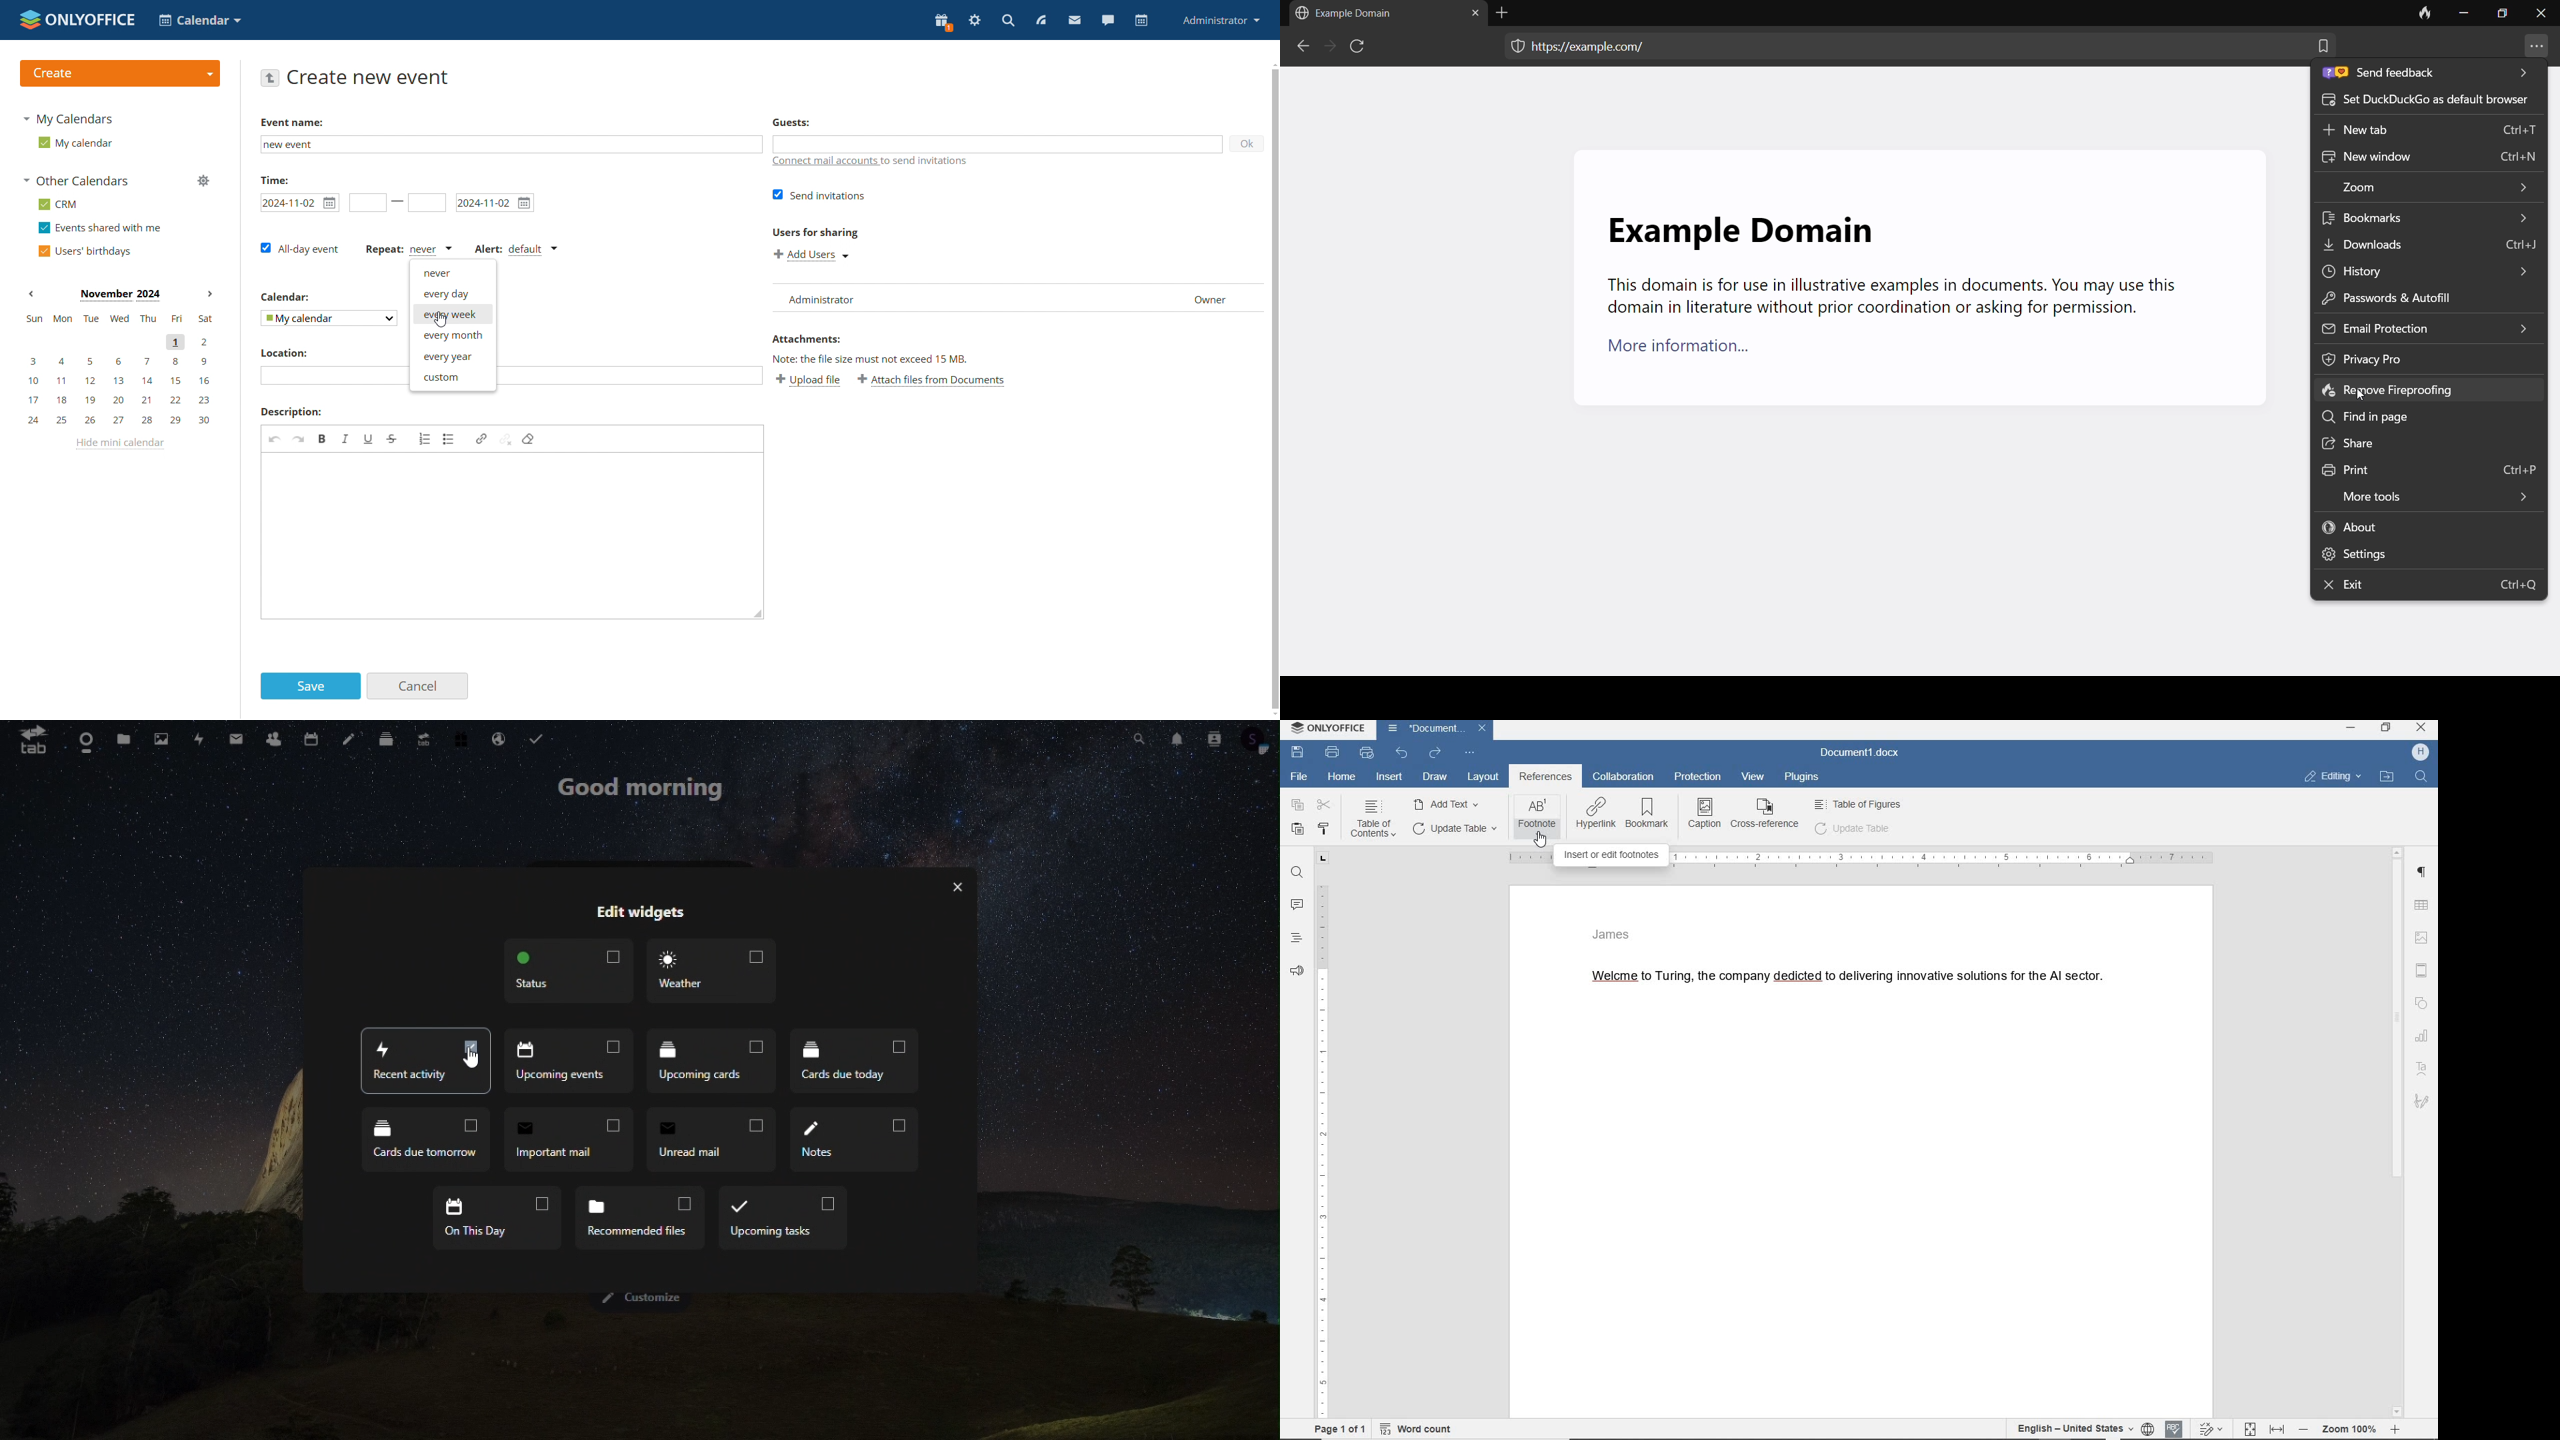 The image size is (2576, 1456). What do you see at coordinates (200, 740) in the screenshot?
I see `activity` at bounding box center [200, 740].